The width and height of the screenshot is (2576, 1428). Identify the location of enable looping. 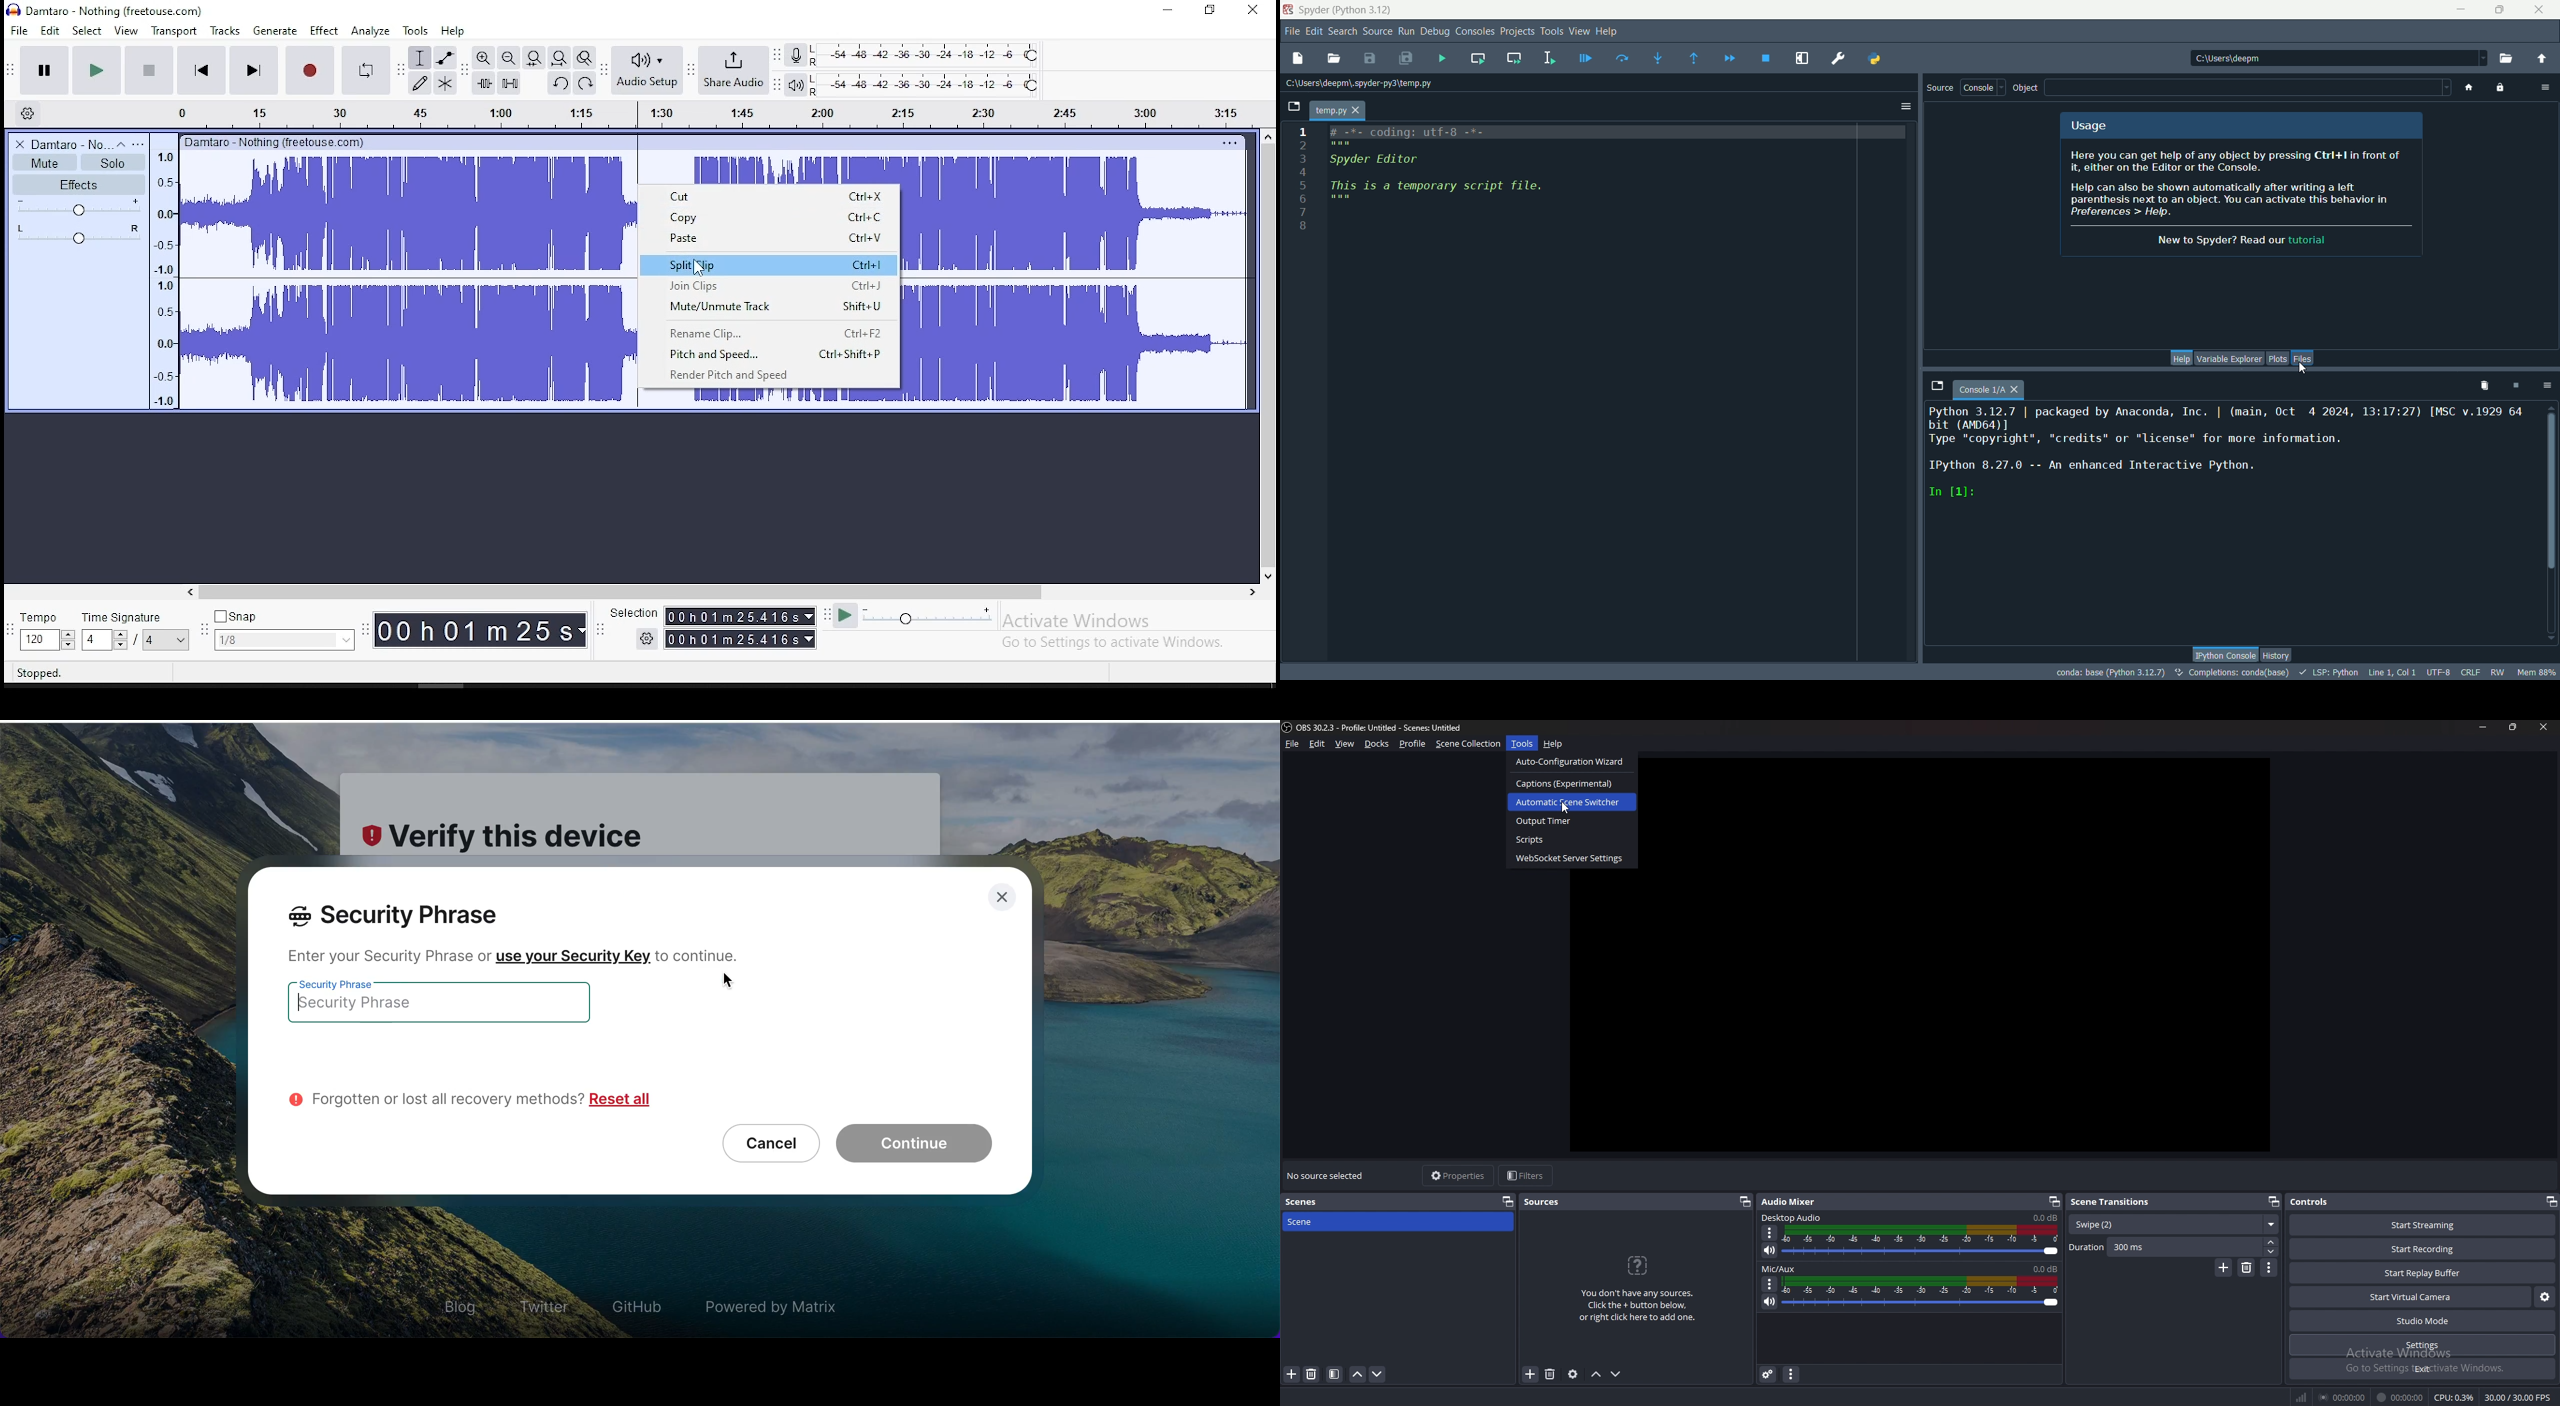
(366, 69).